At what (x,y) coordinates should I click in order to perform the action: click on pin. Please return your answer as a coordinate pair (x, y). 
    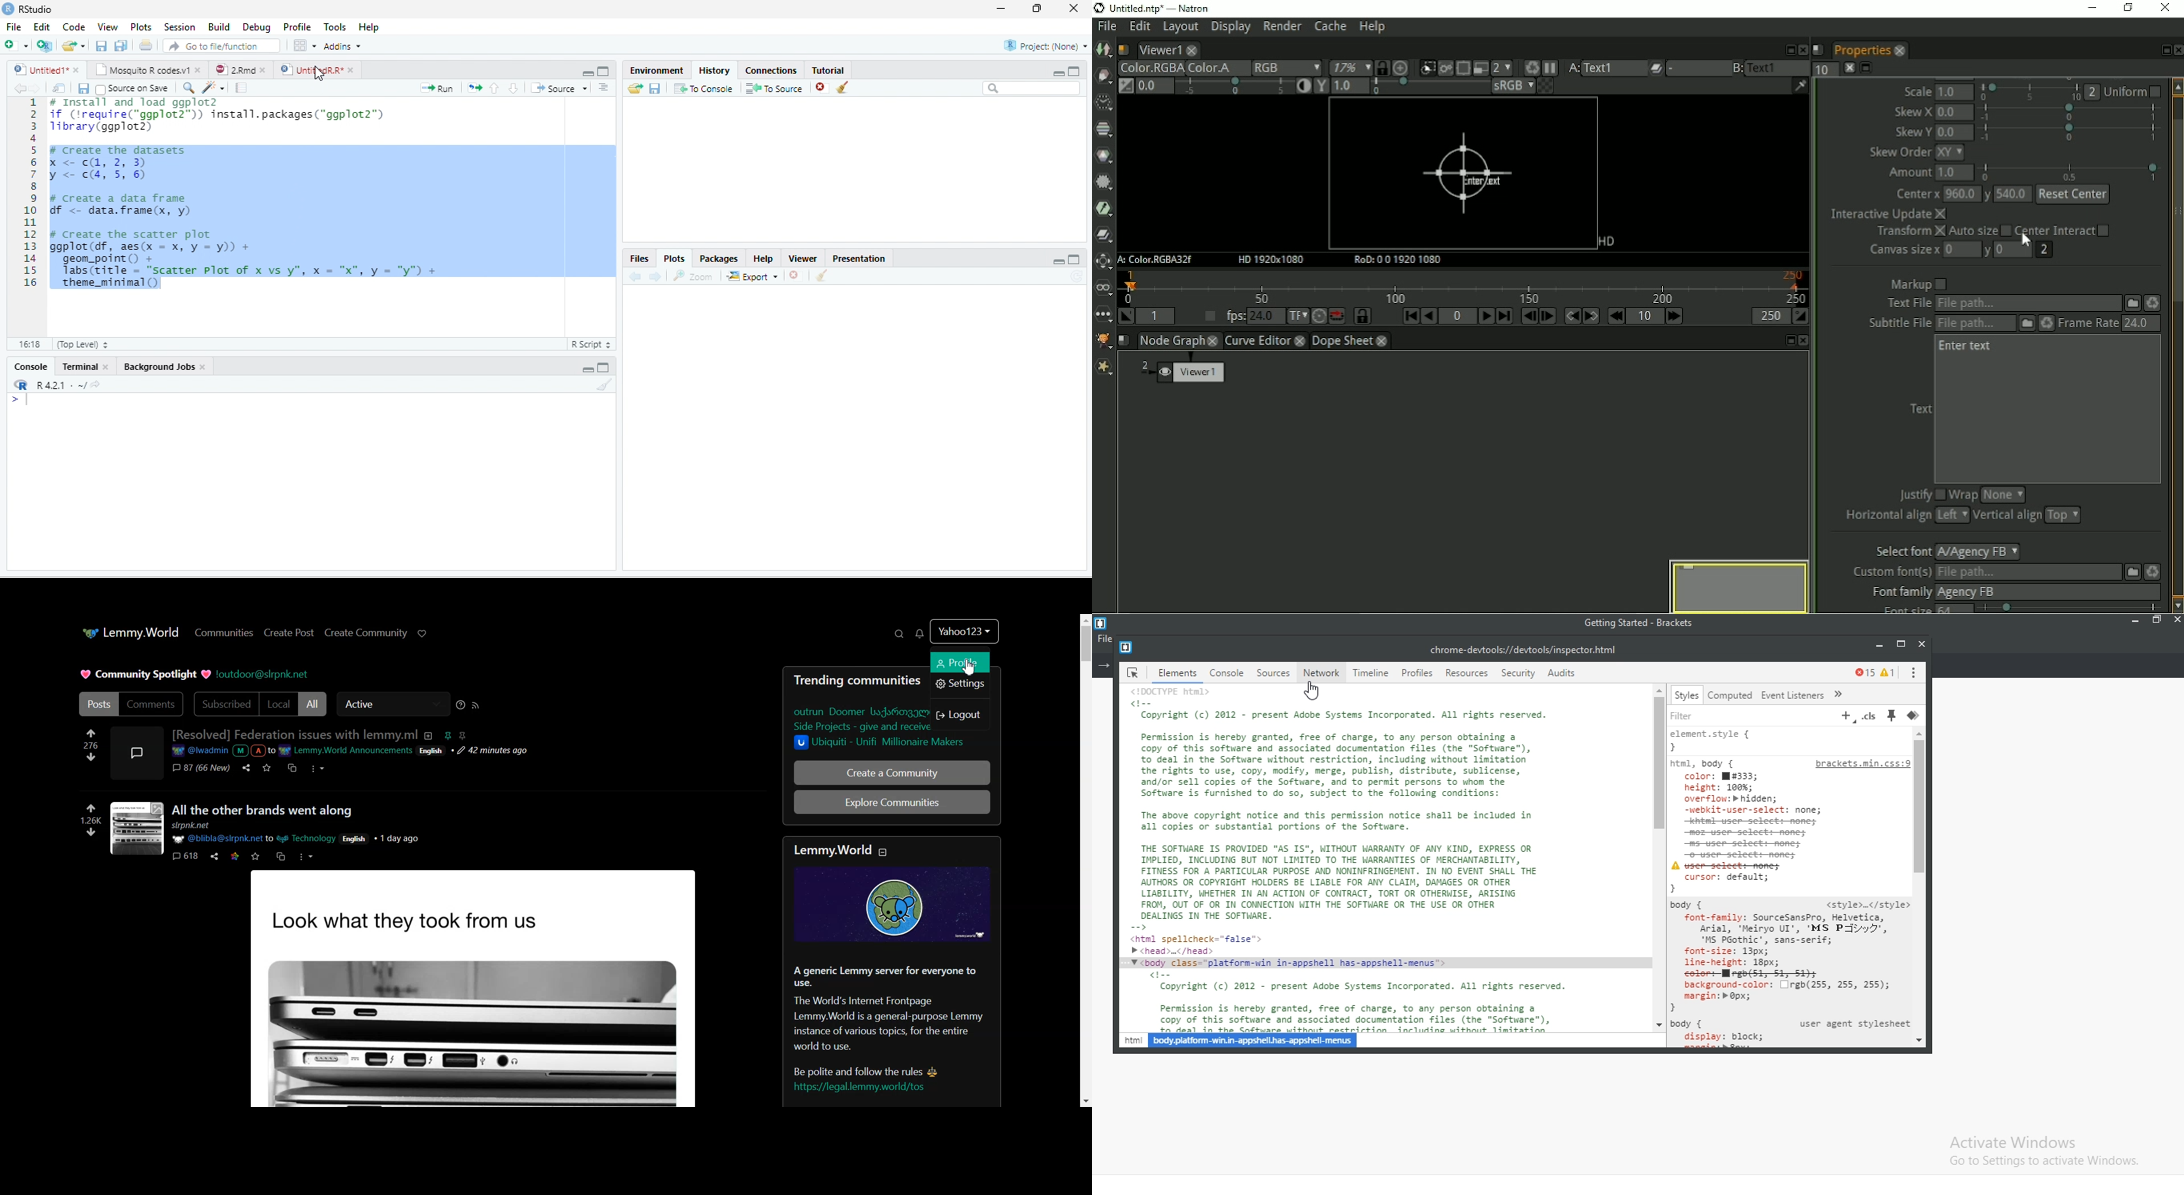
    Looking at the image, I should click on (1890, 716).